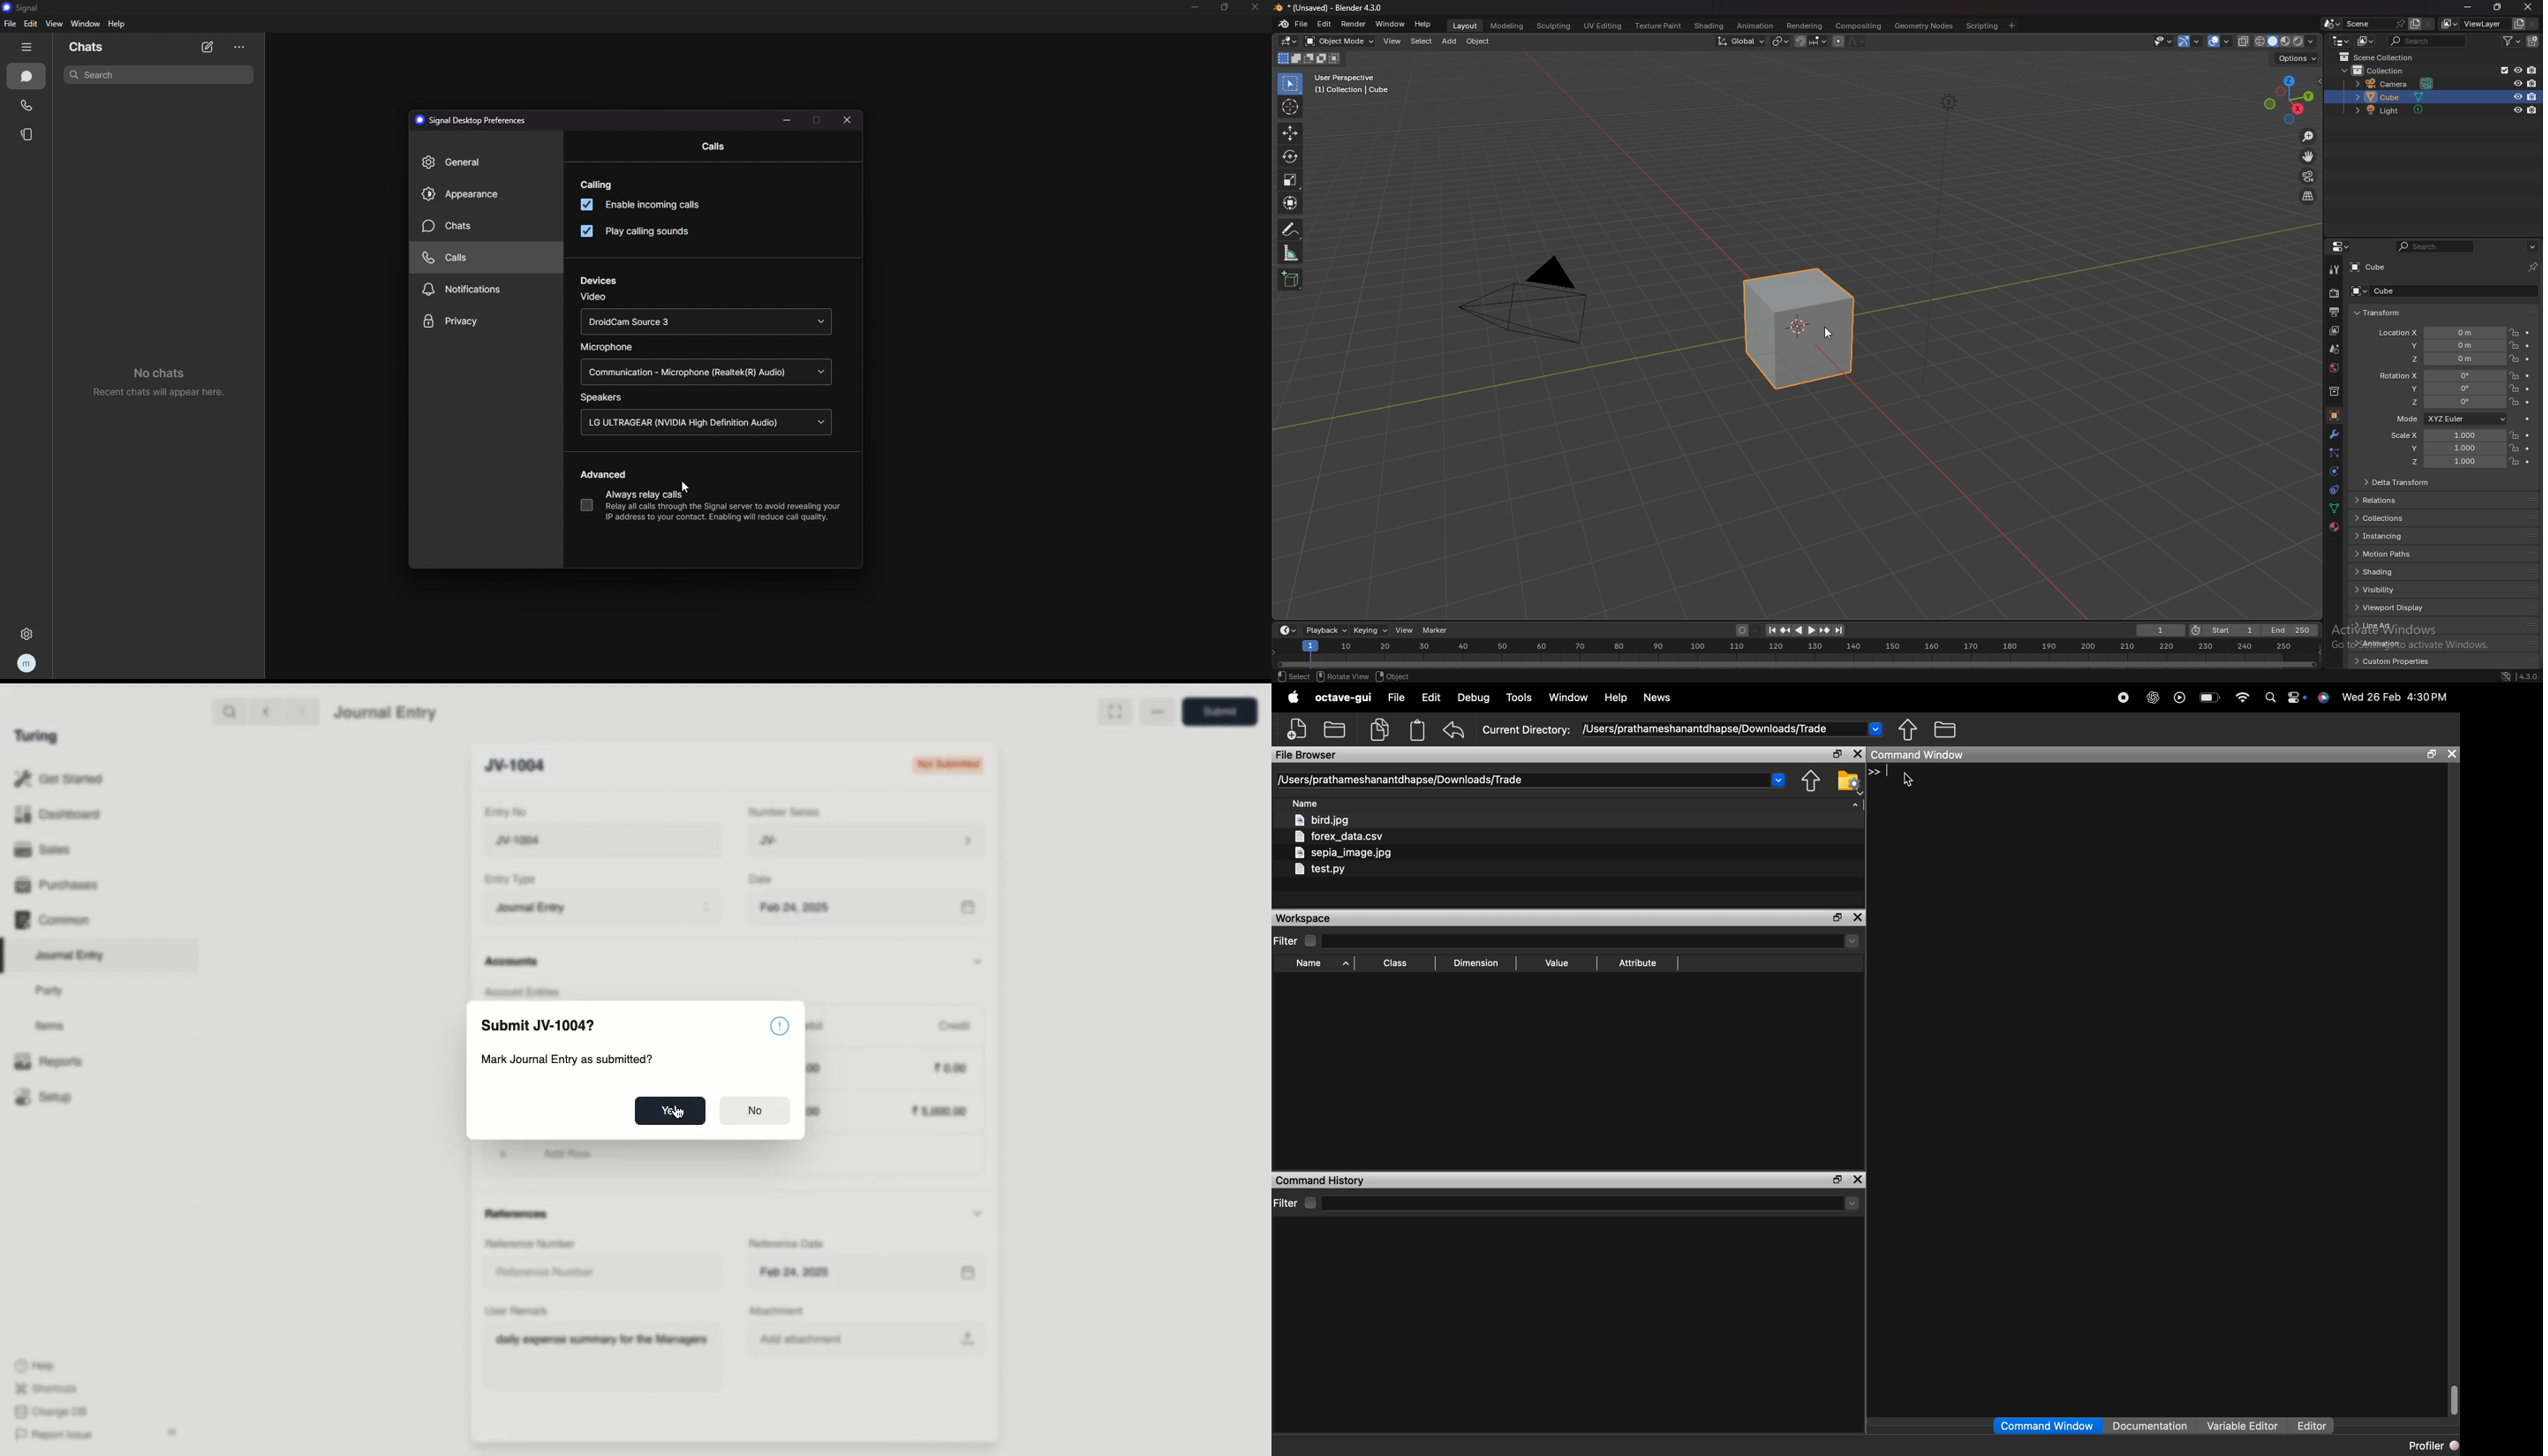  I want to click on speakers, so click(601, 399).